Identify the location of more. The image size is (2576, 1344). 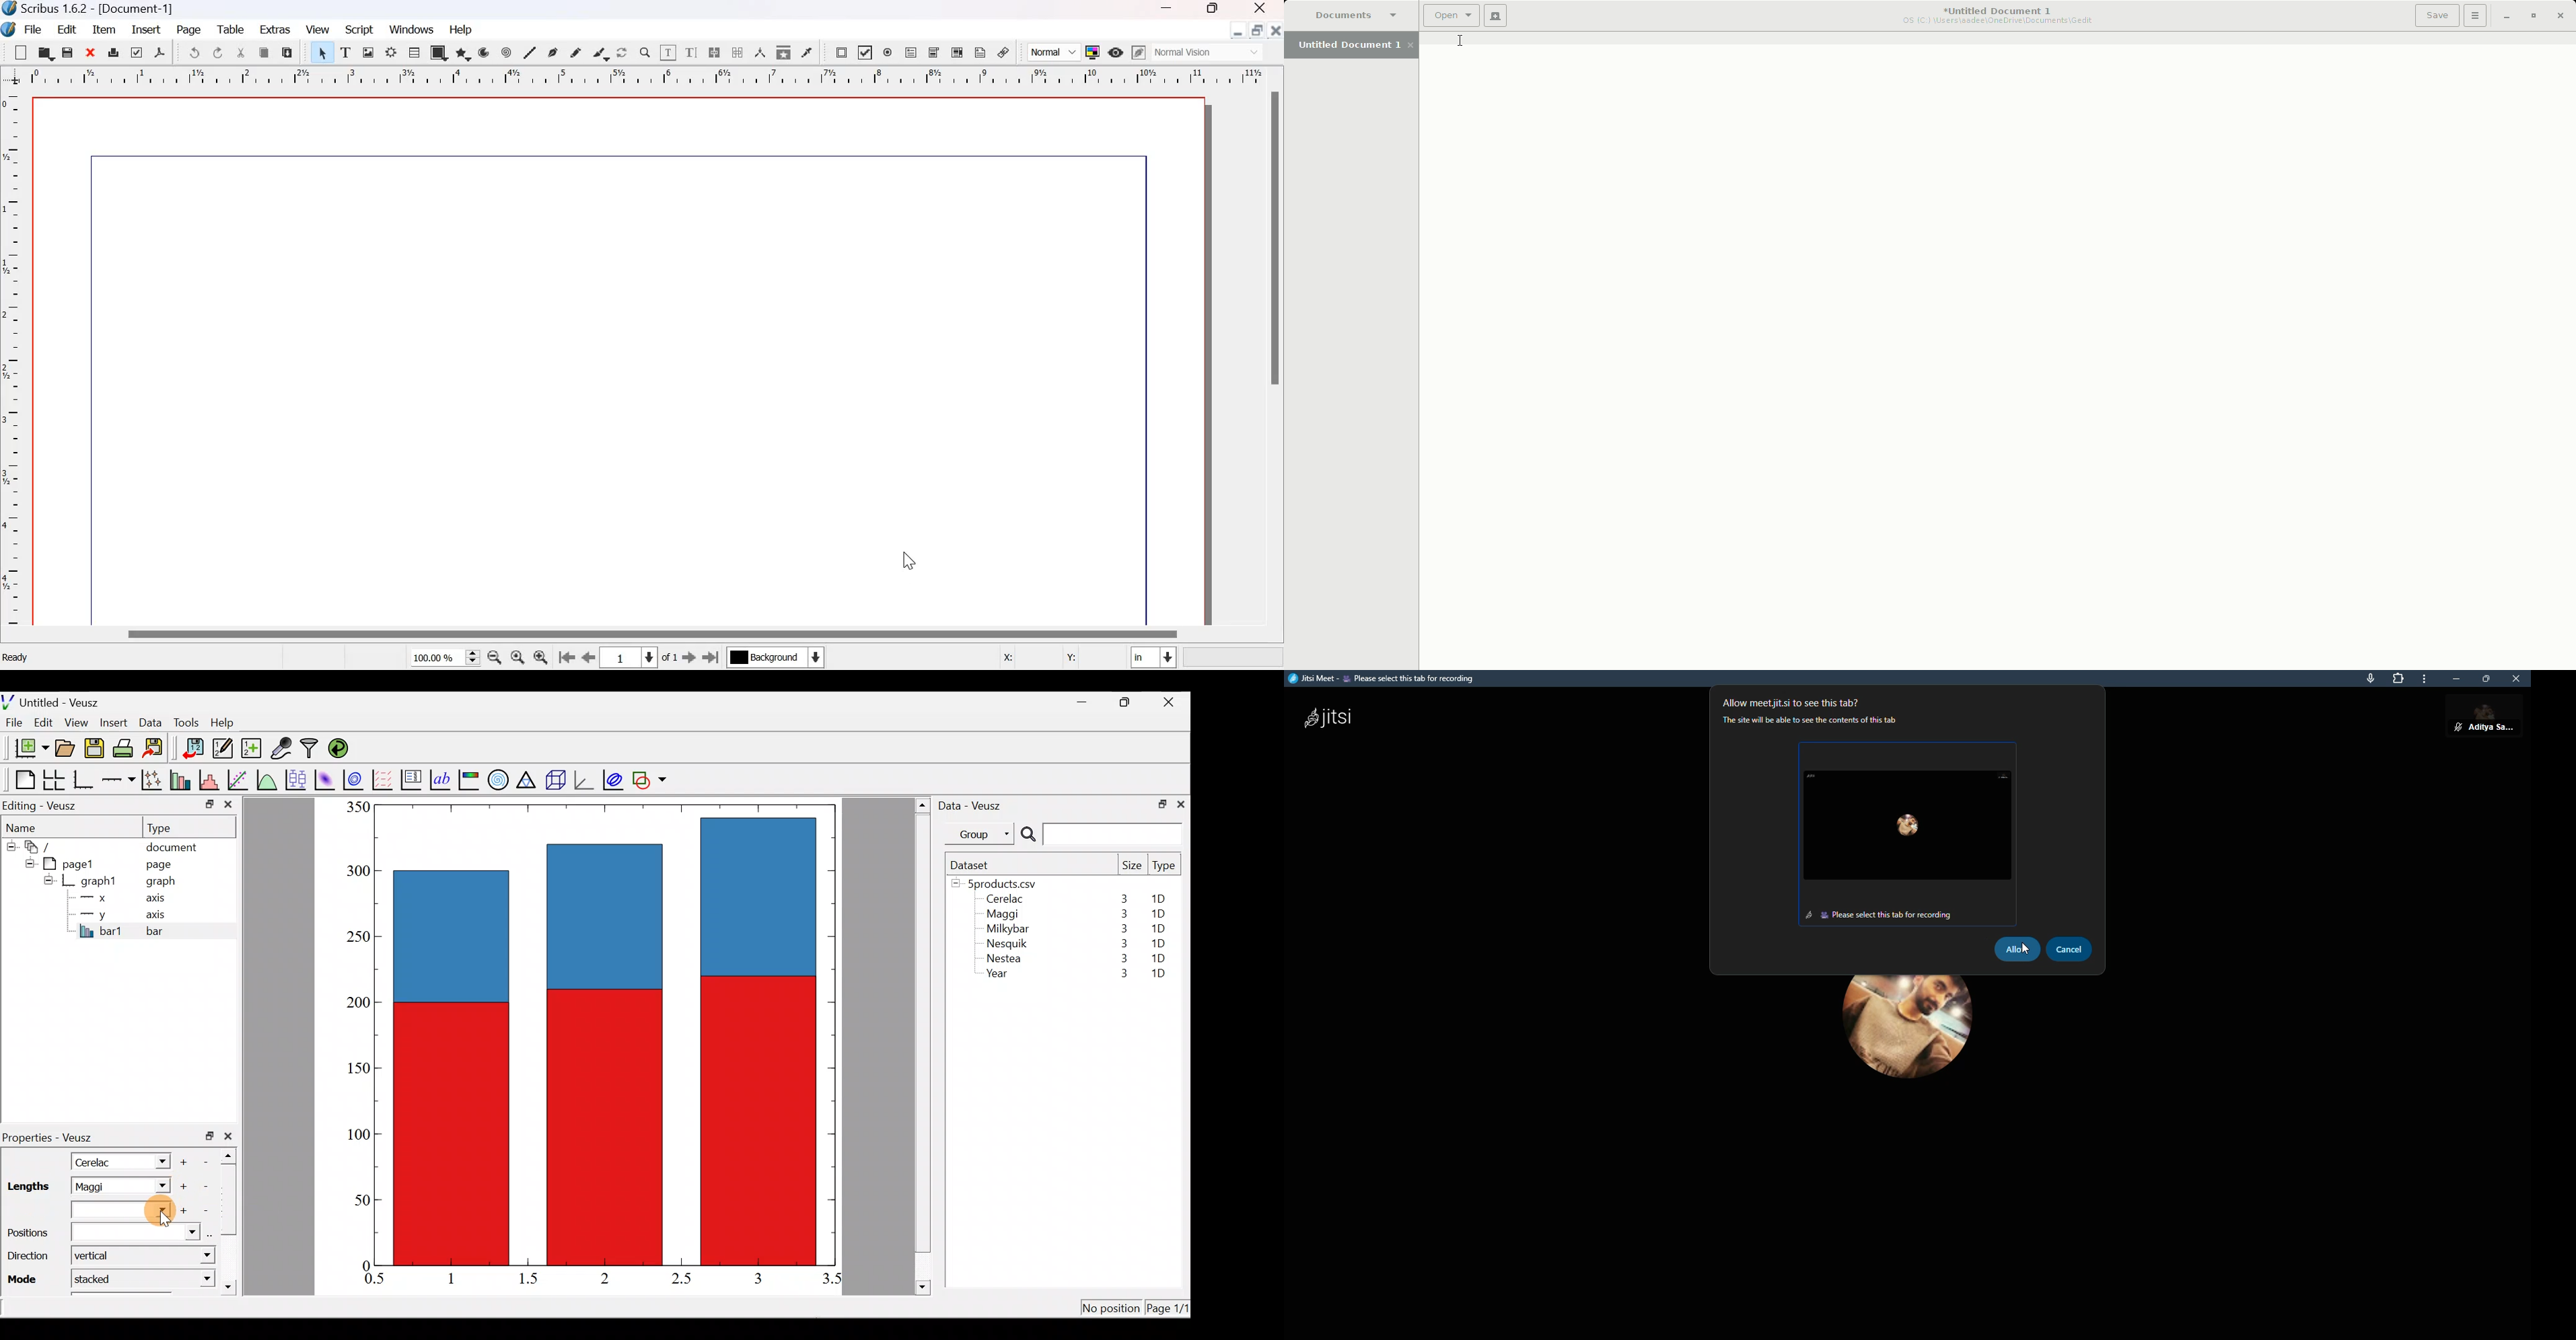
(2423, 681).